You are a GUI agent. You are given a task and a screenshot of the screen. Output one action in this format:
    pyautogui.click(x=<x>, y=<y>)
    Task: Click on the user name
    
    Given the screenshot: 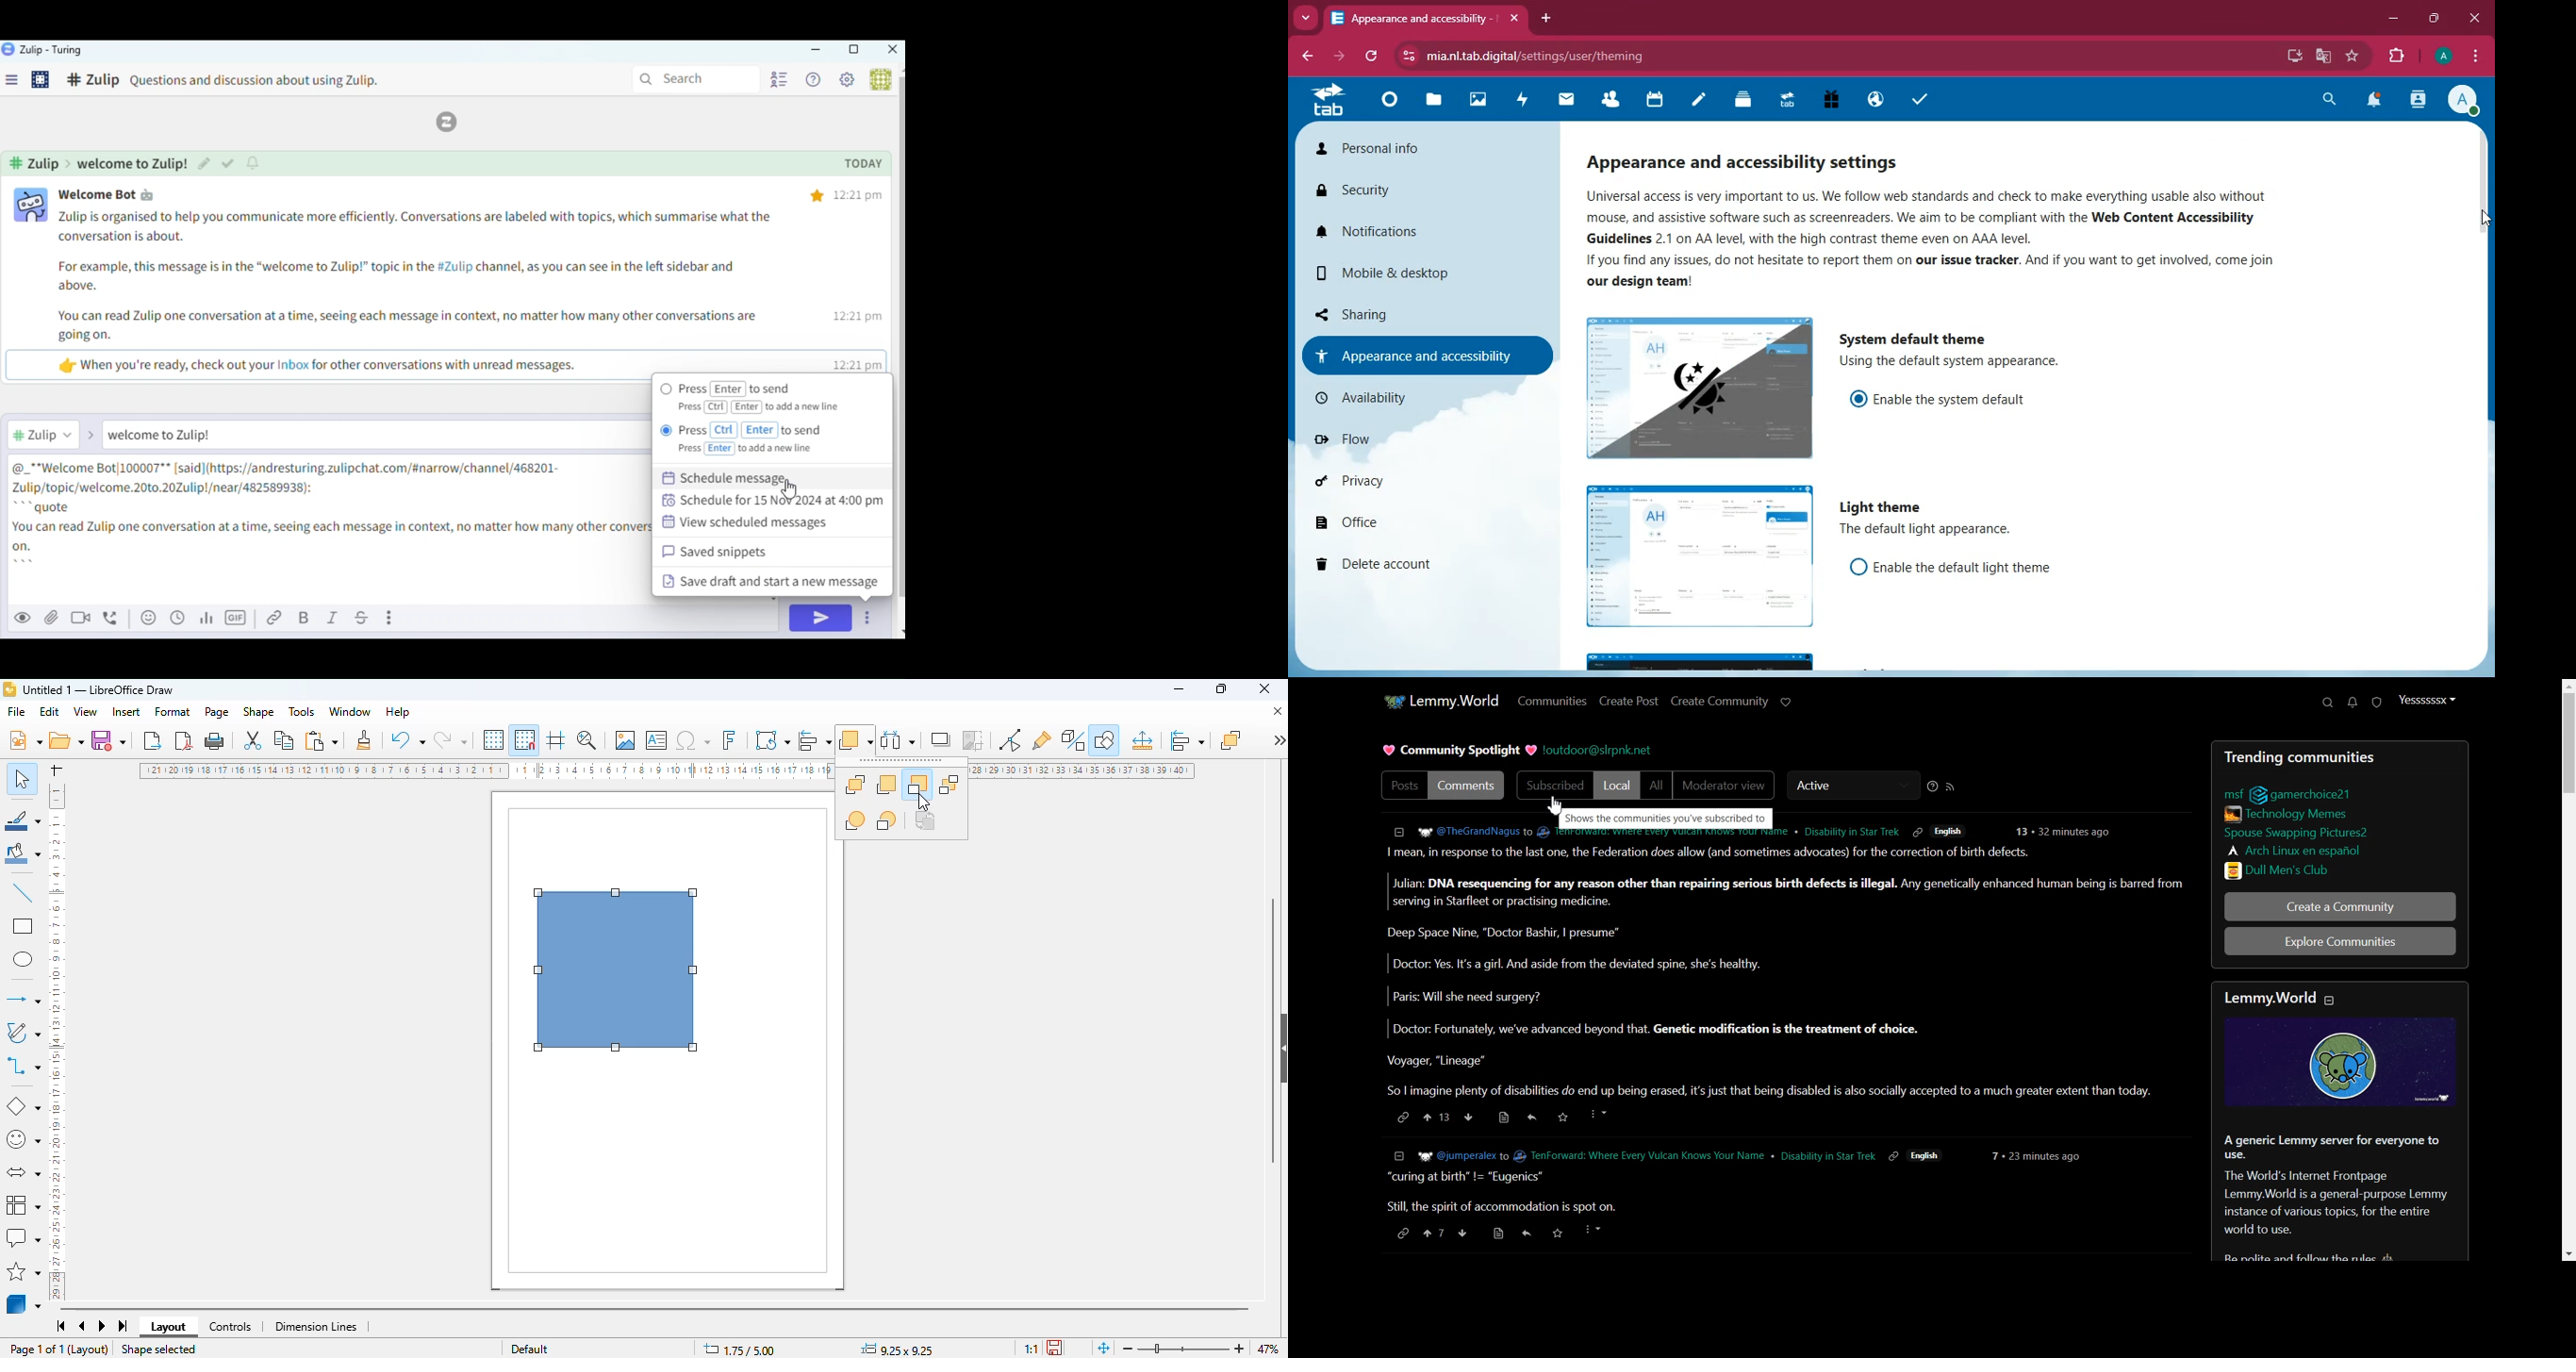 What is the action you would take?
    pyautogui.click(x=117, y=194)
    